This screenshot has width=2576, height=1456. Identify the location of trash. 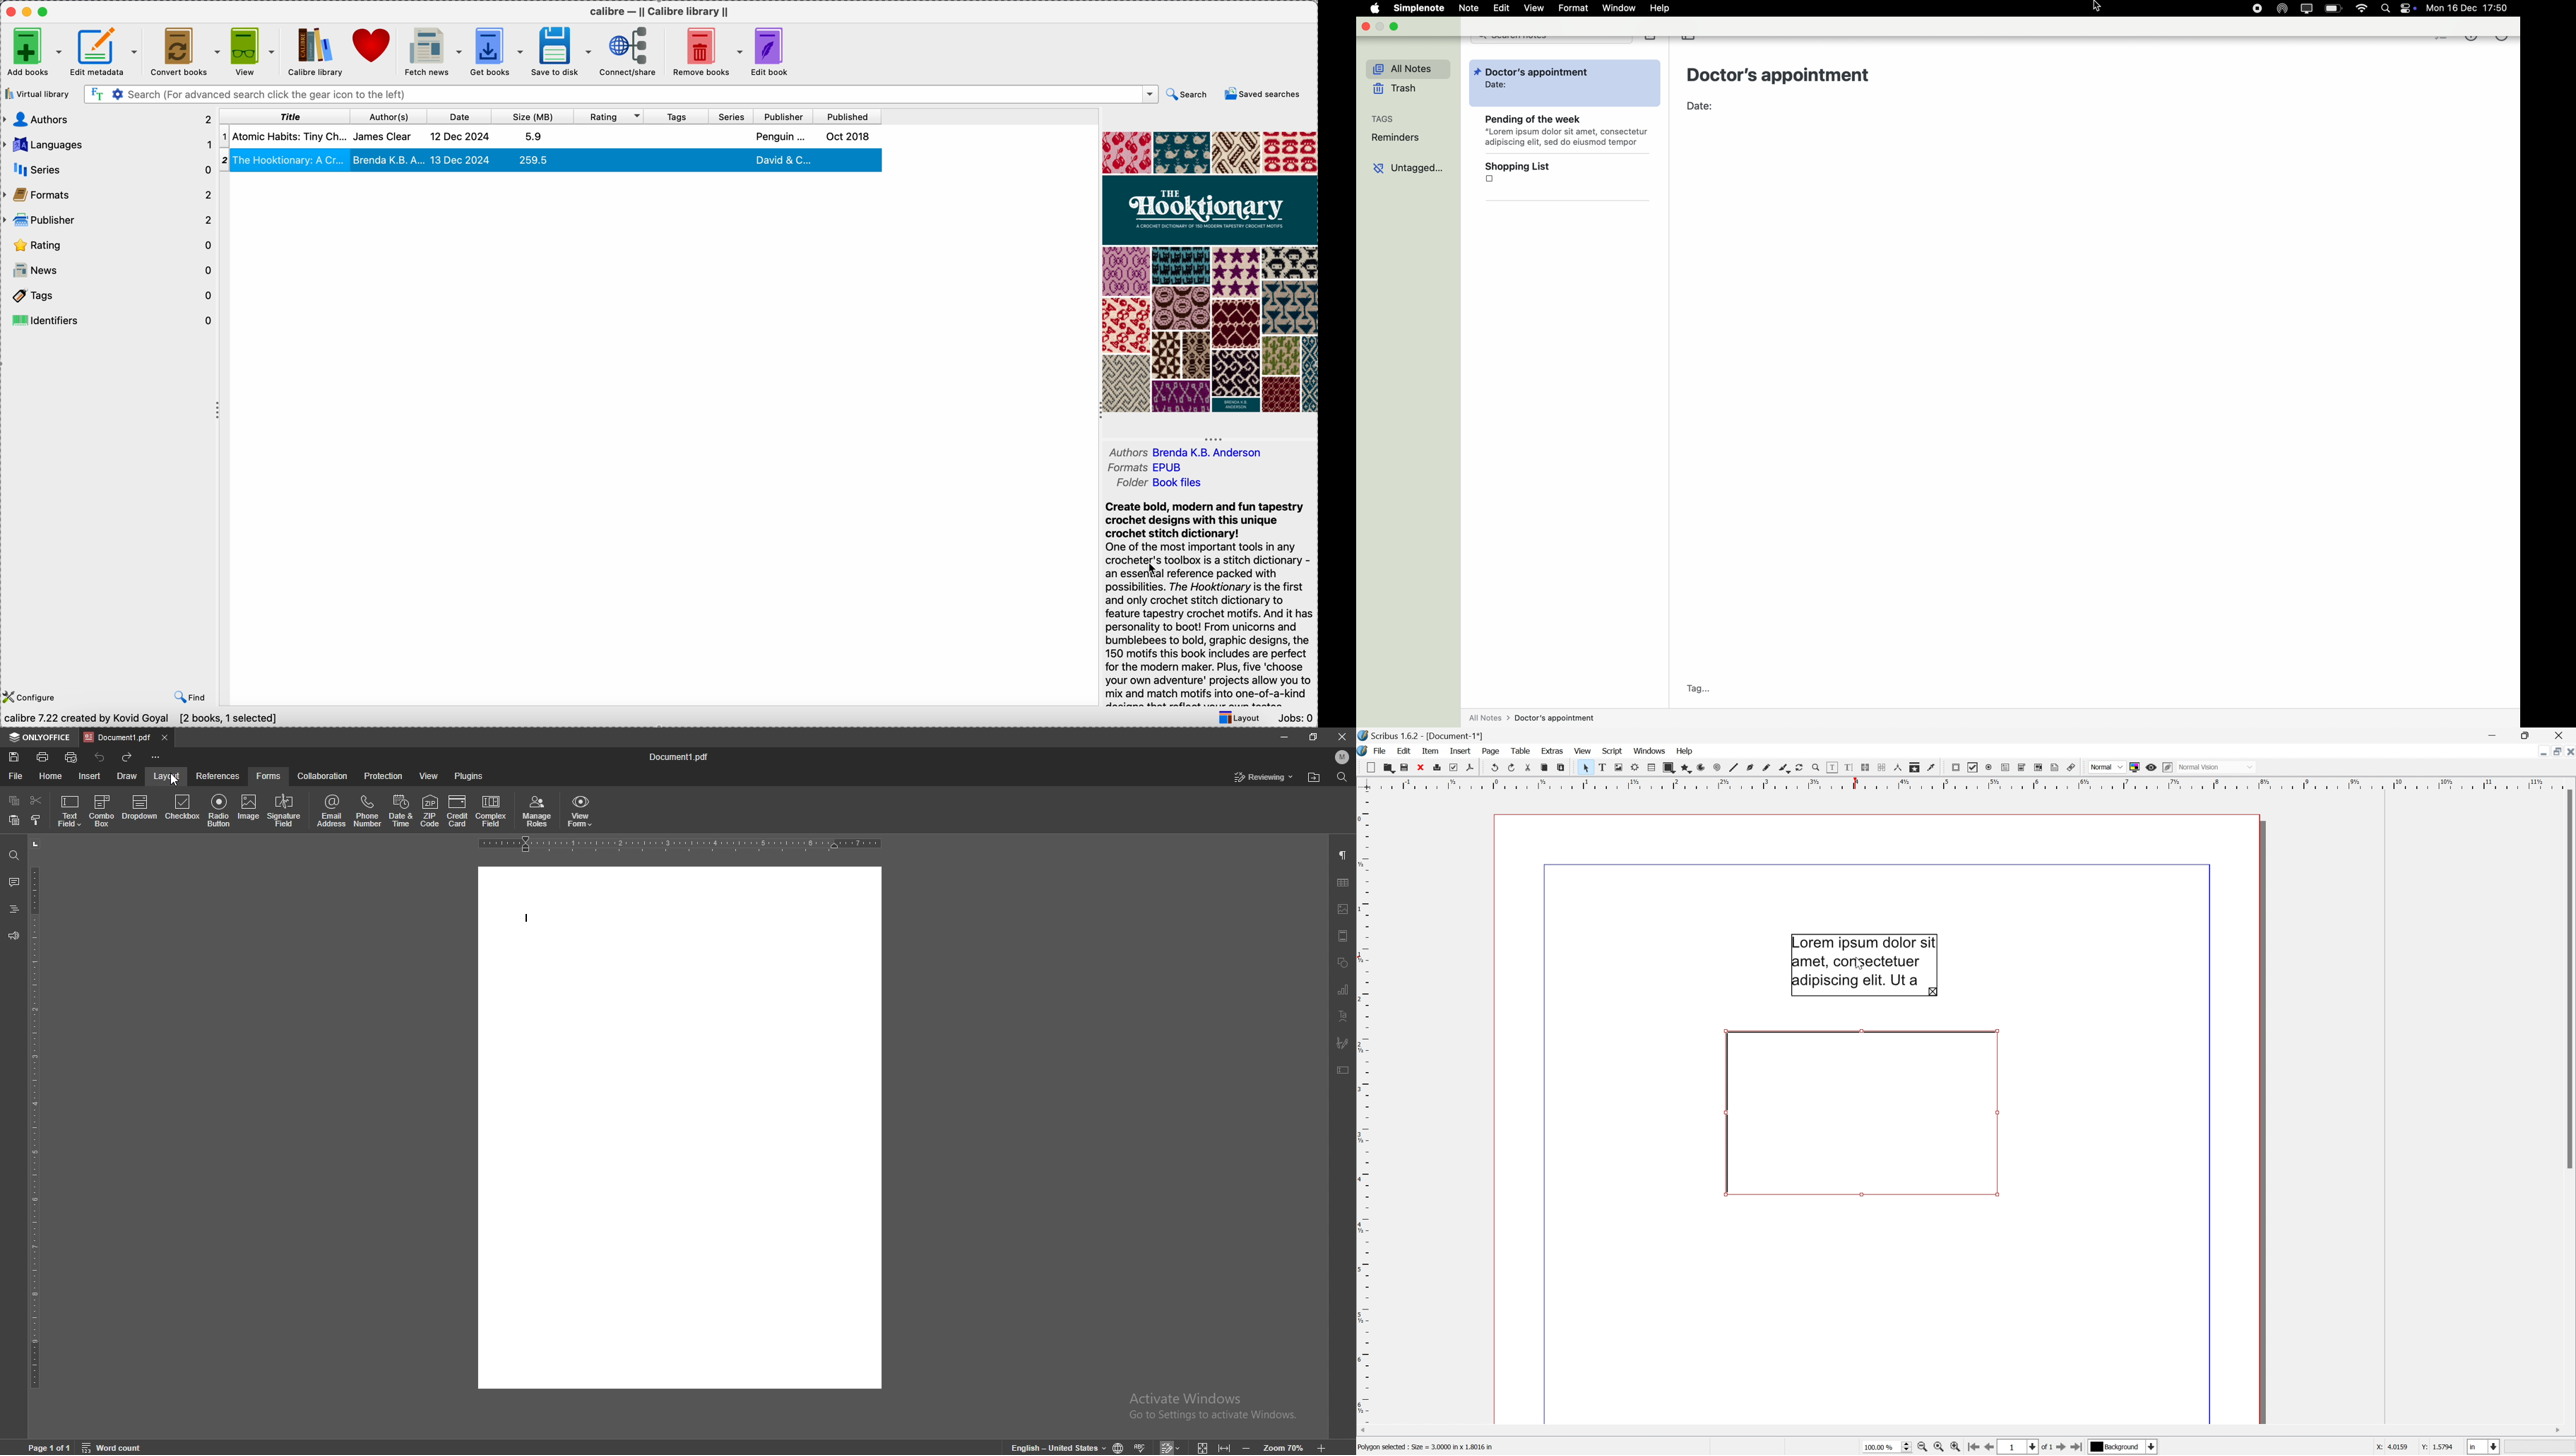
(1395, 89).